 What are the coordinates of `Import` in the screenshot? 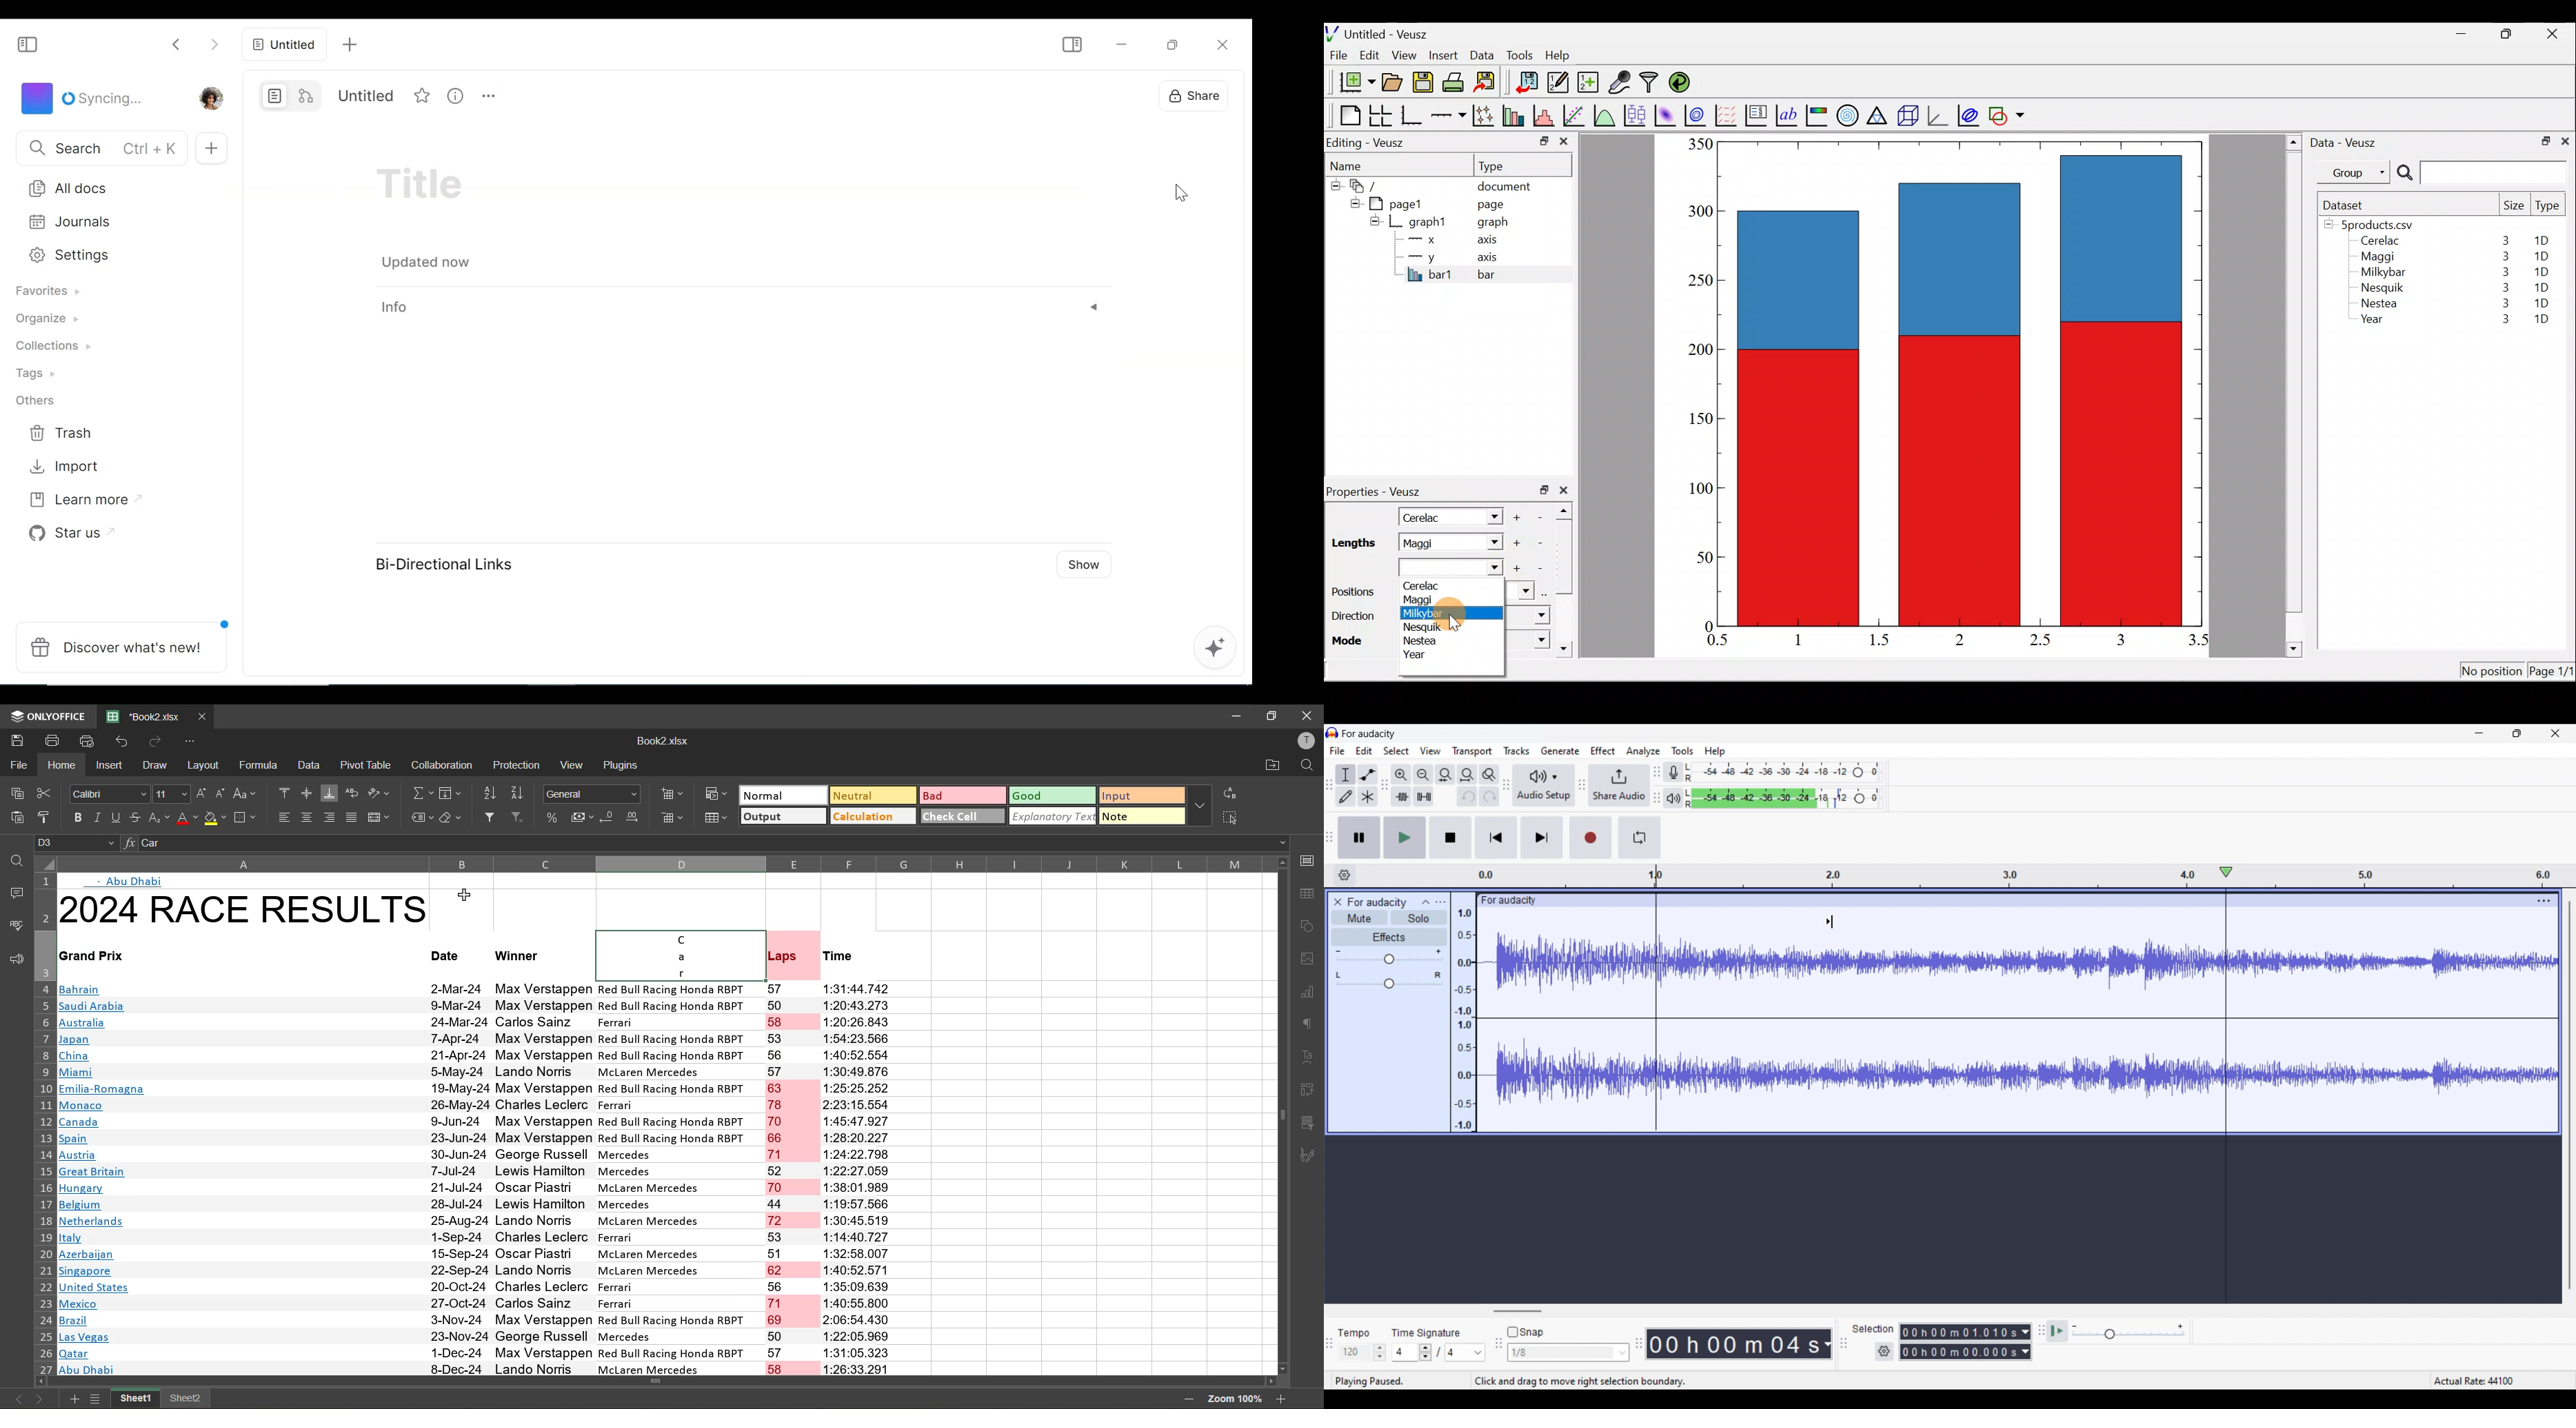 It's located at (62, 468).